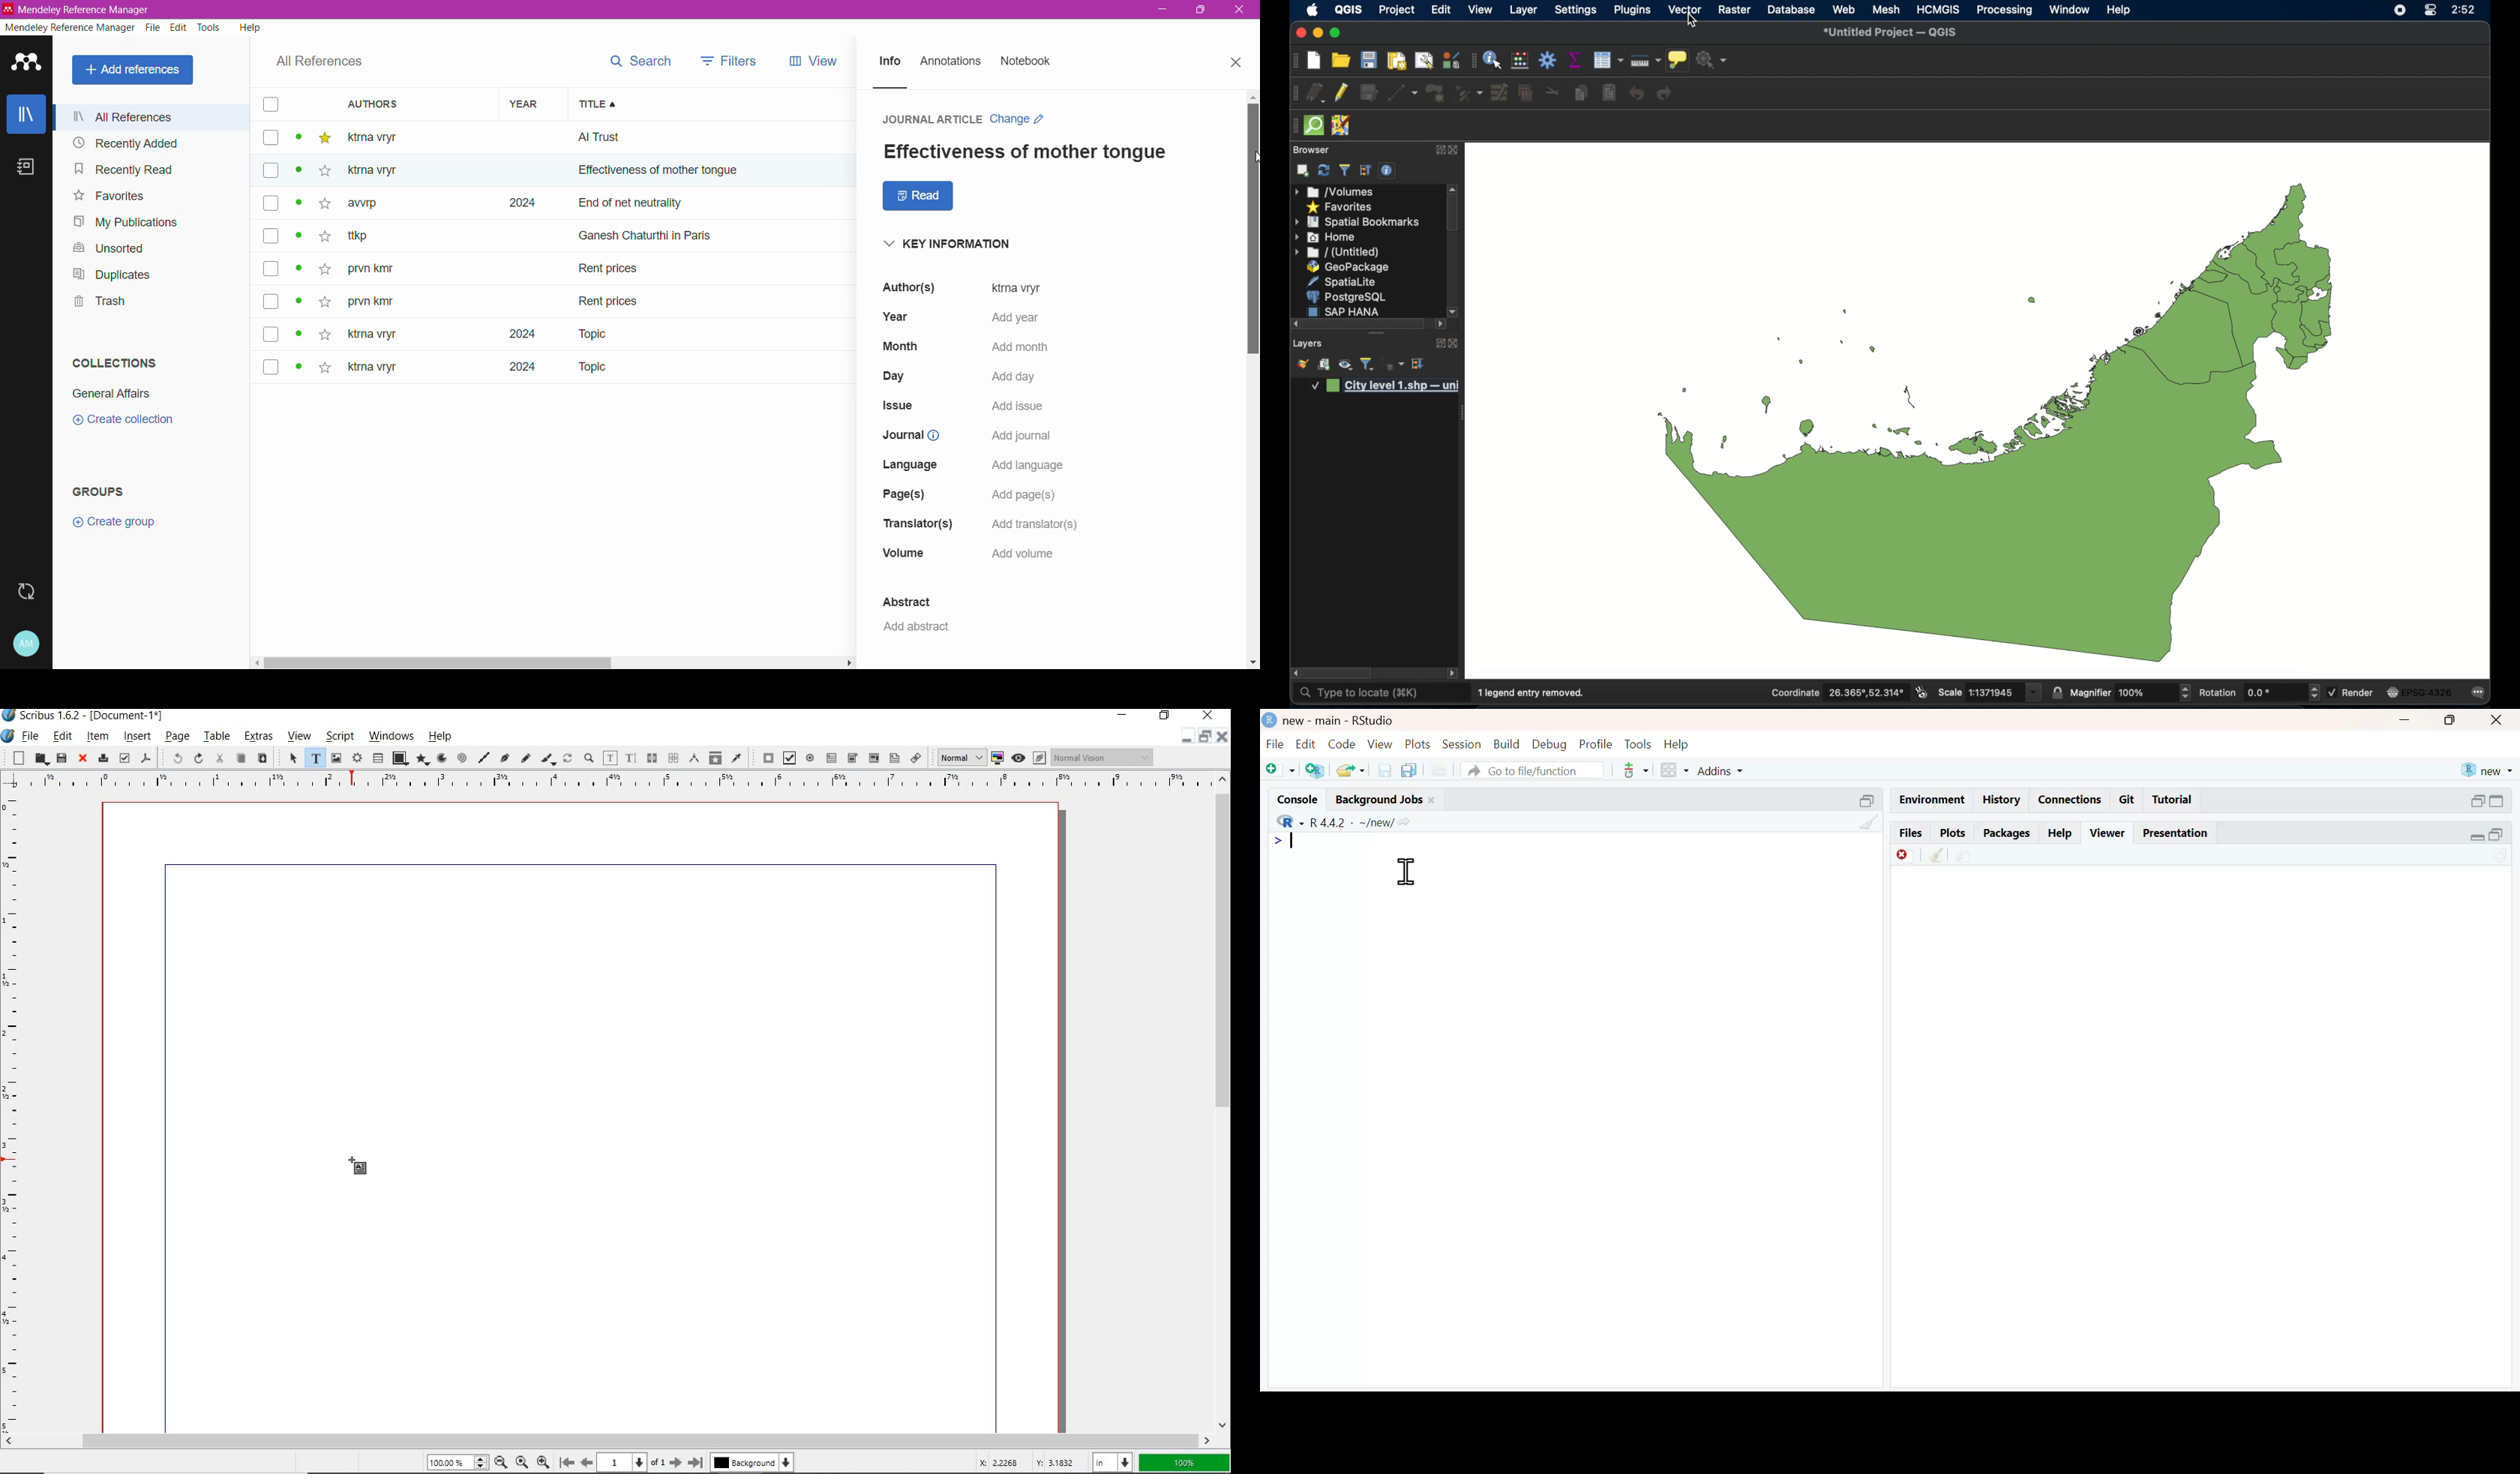  Describe the element at coordinates (1293, 61) in the screenshot. I see `project toolbar` at that location.